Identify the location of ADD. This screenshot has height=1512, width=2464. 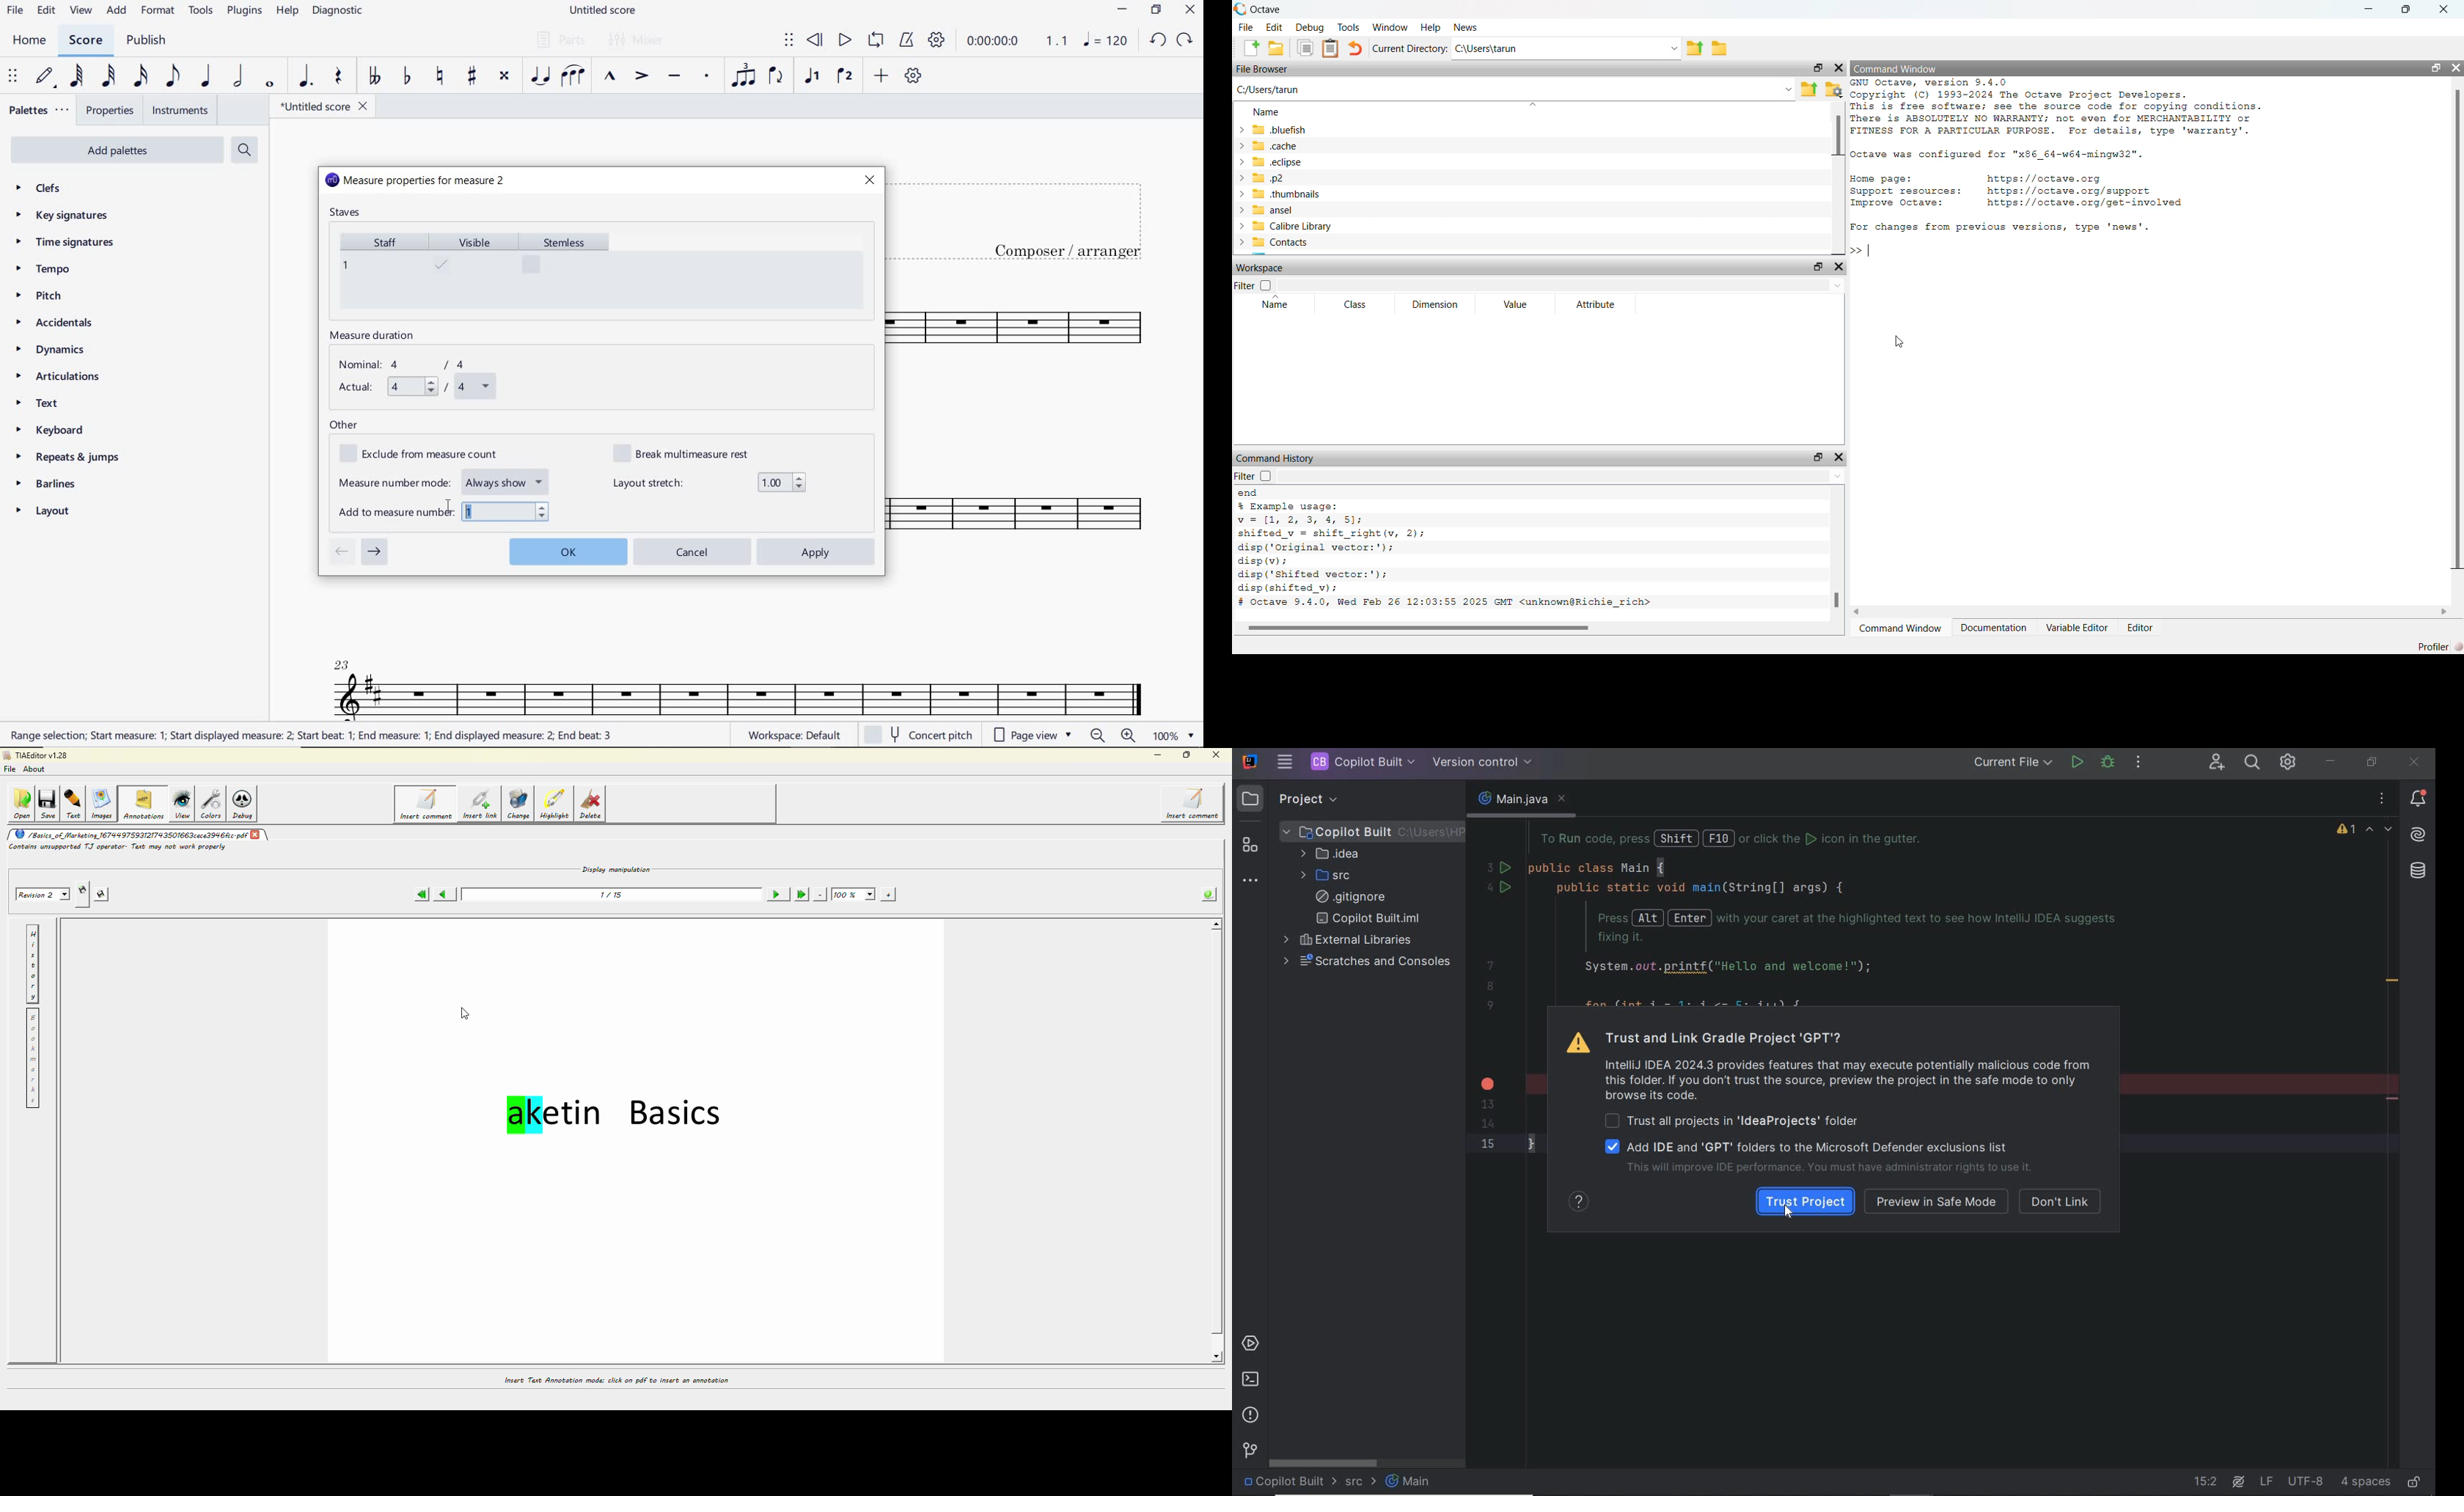
(118, 11).